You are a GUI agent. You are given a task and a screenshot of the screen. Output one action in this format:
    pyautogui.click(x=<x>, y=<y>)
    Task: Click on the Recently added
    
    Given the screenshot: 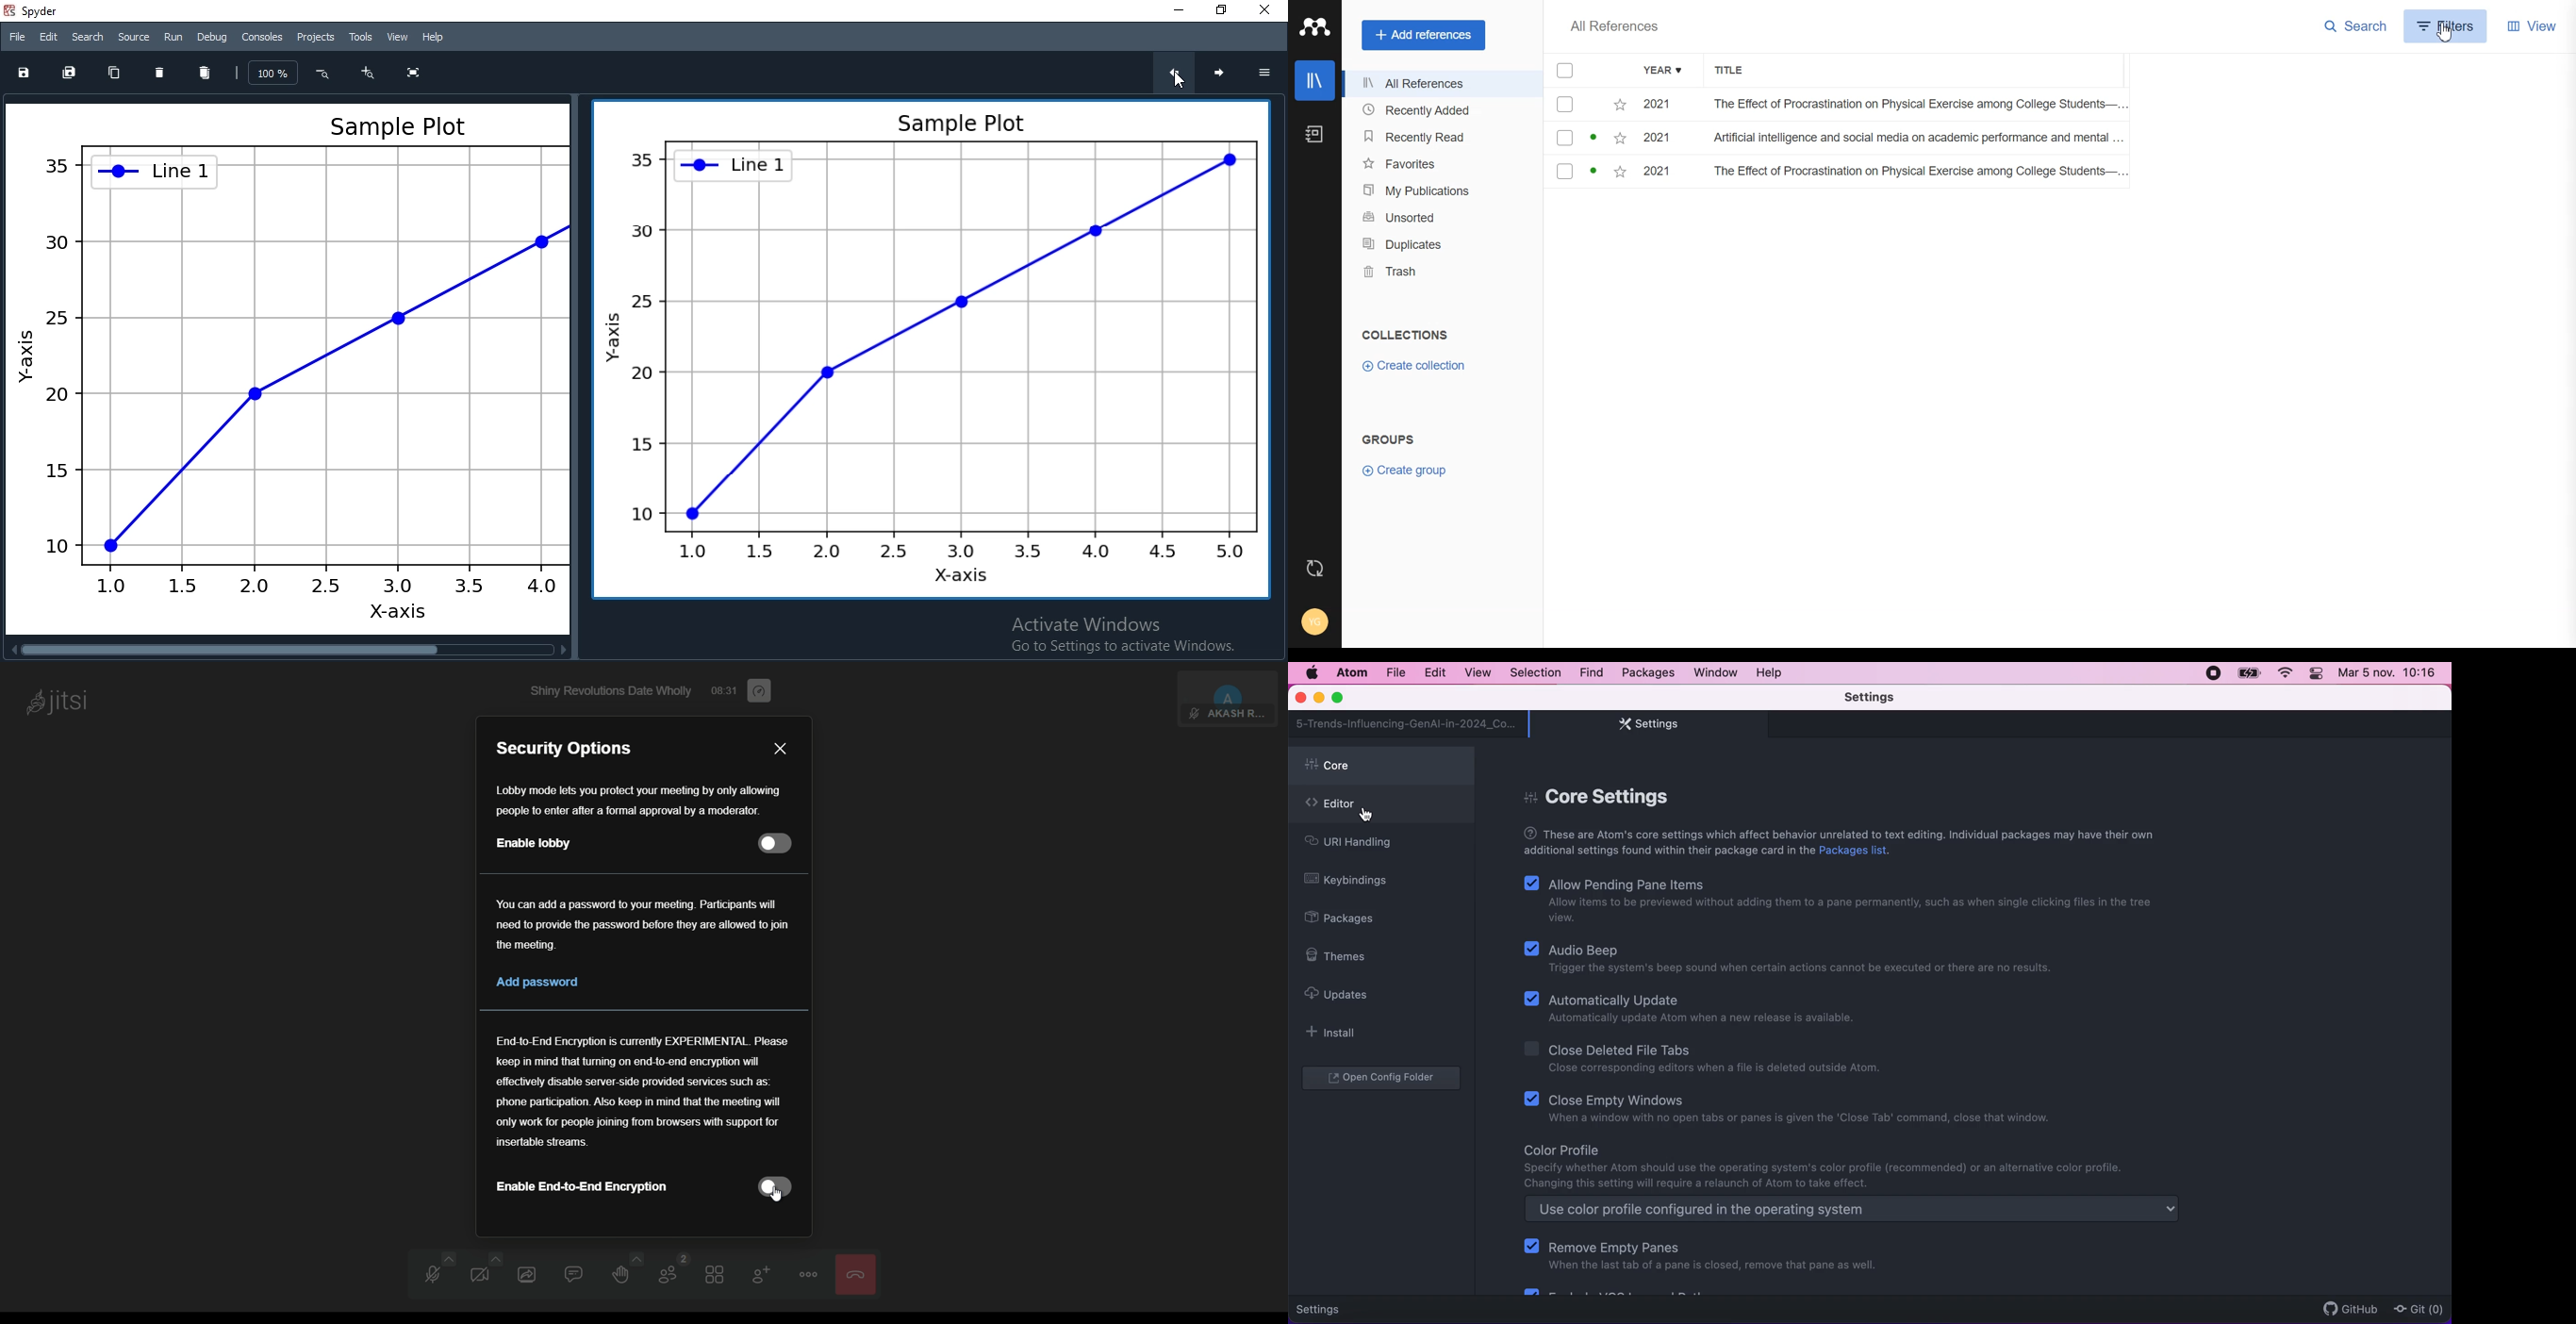 What is the action you would take?
    pyautogui.click(x=1441, y=111)
    